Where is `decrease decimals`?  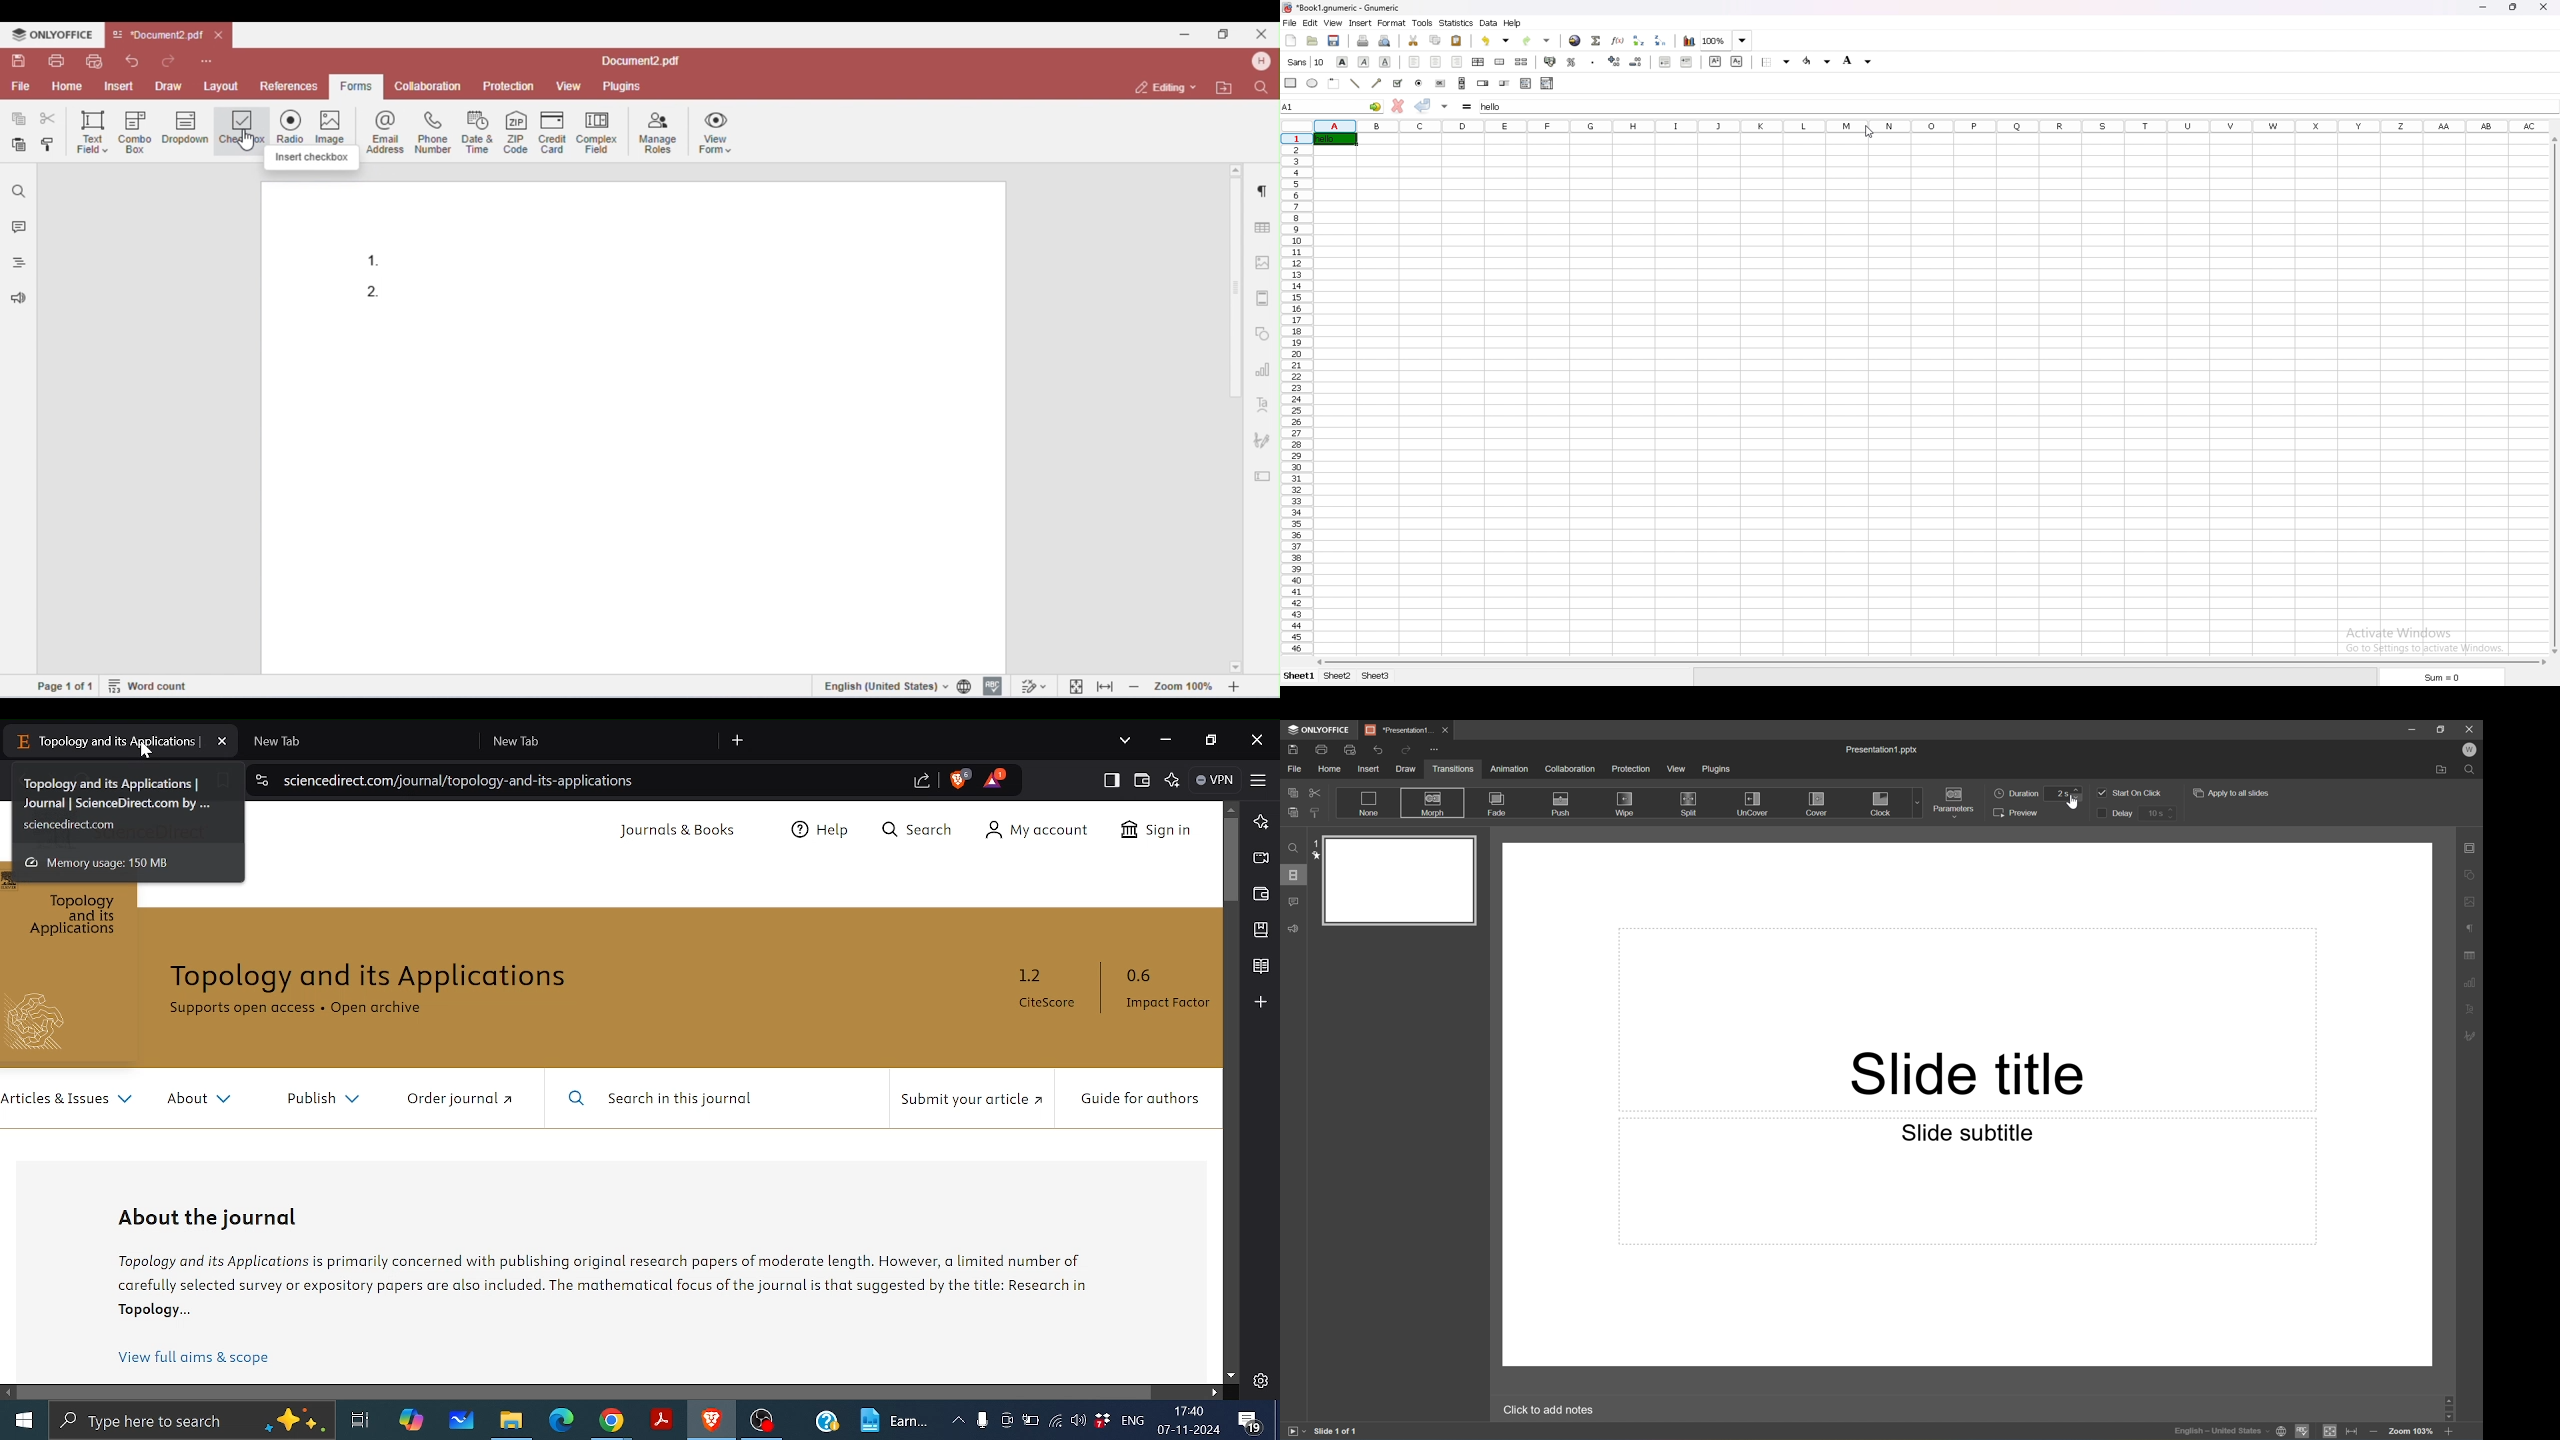
decrease decimals is located at coordinates (1637, 61).